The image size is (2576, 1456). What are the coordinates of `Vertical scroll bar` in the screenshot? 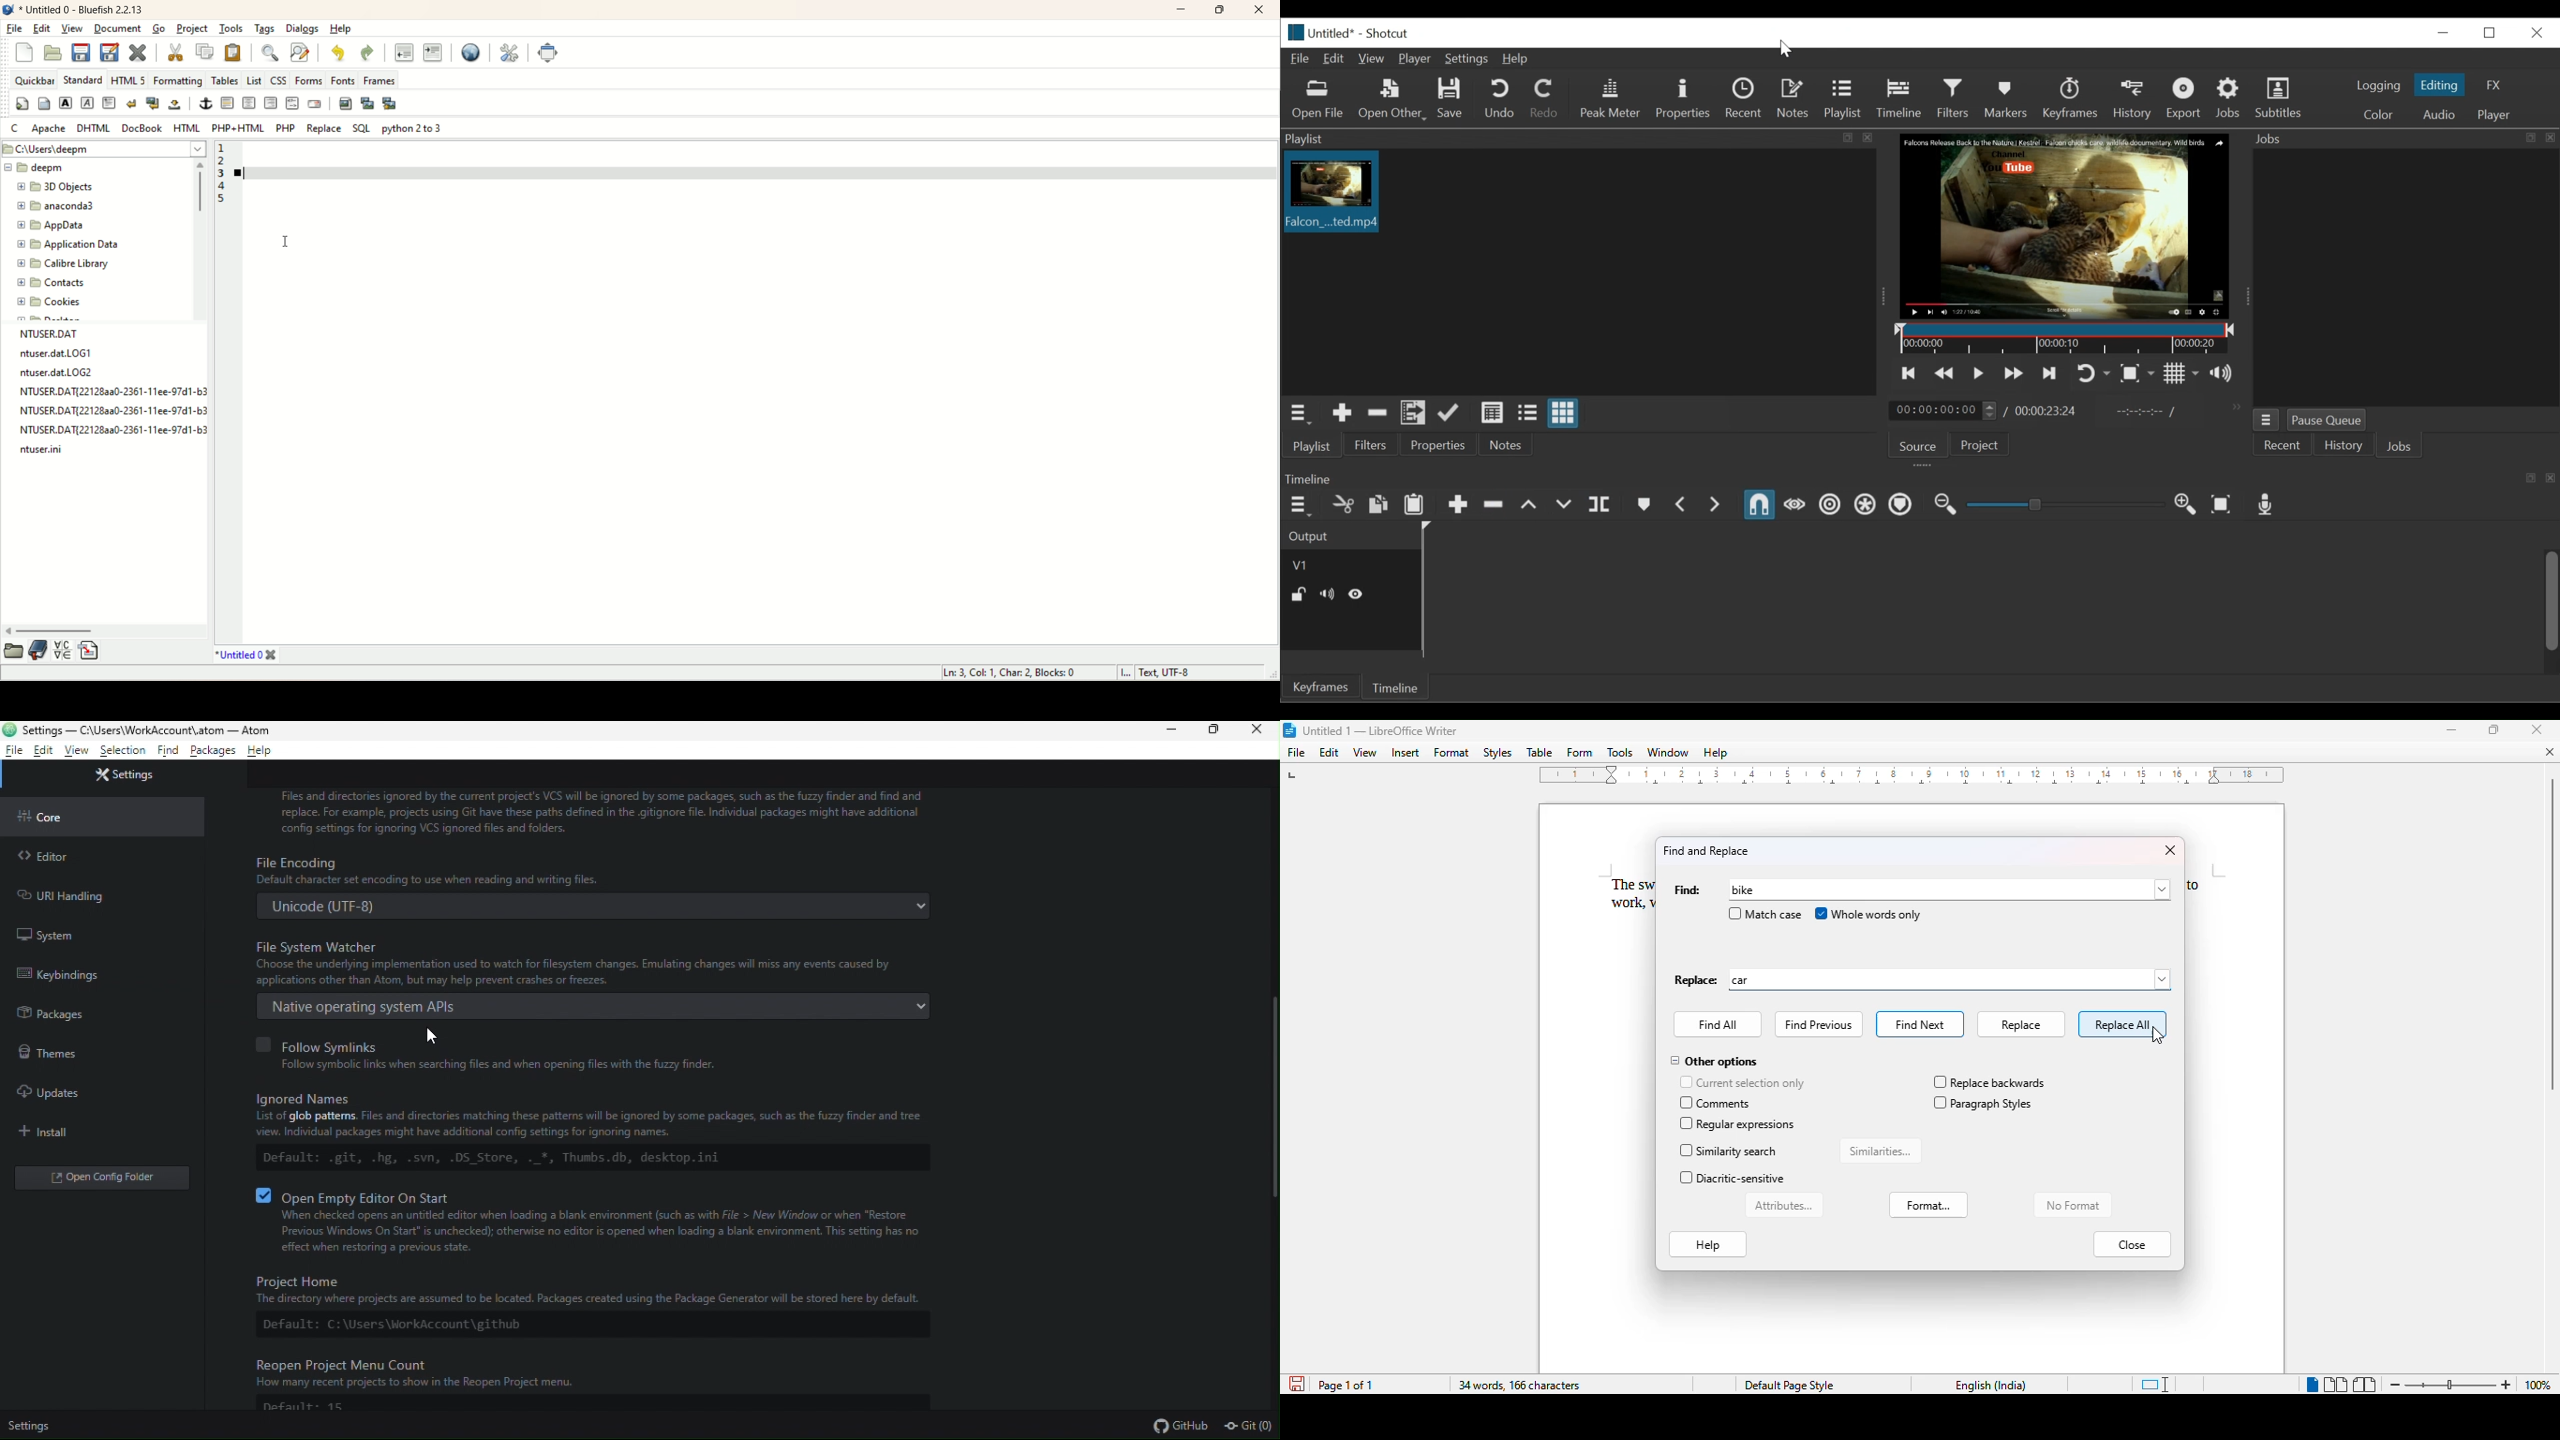 It's located at (2551, 601).